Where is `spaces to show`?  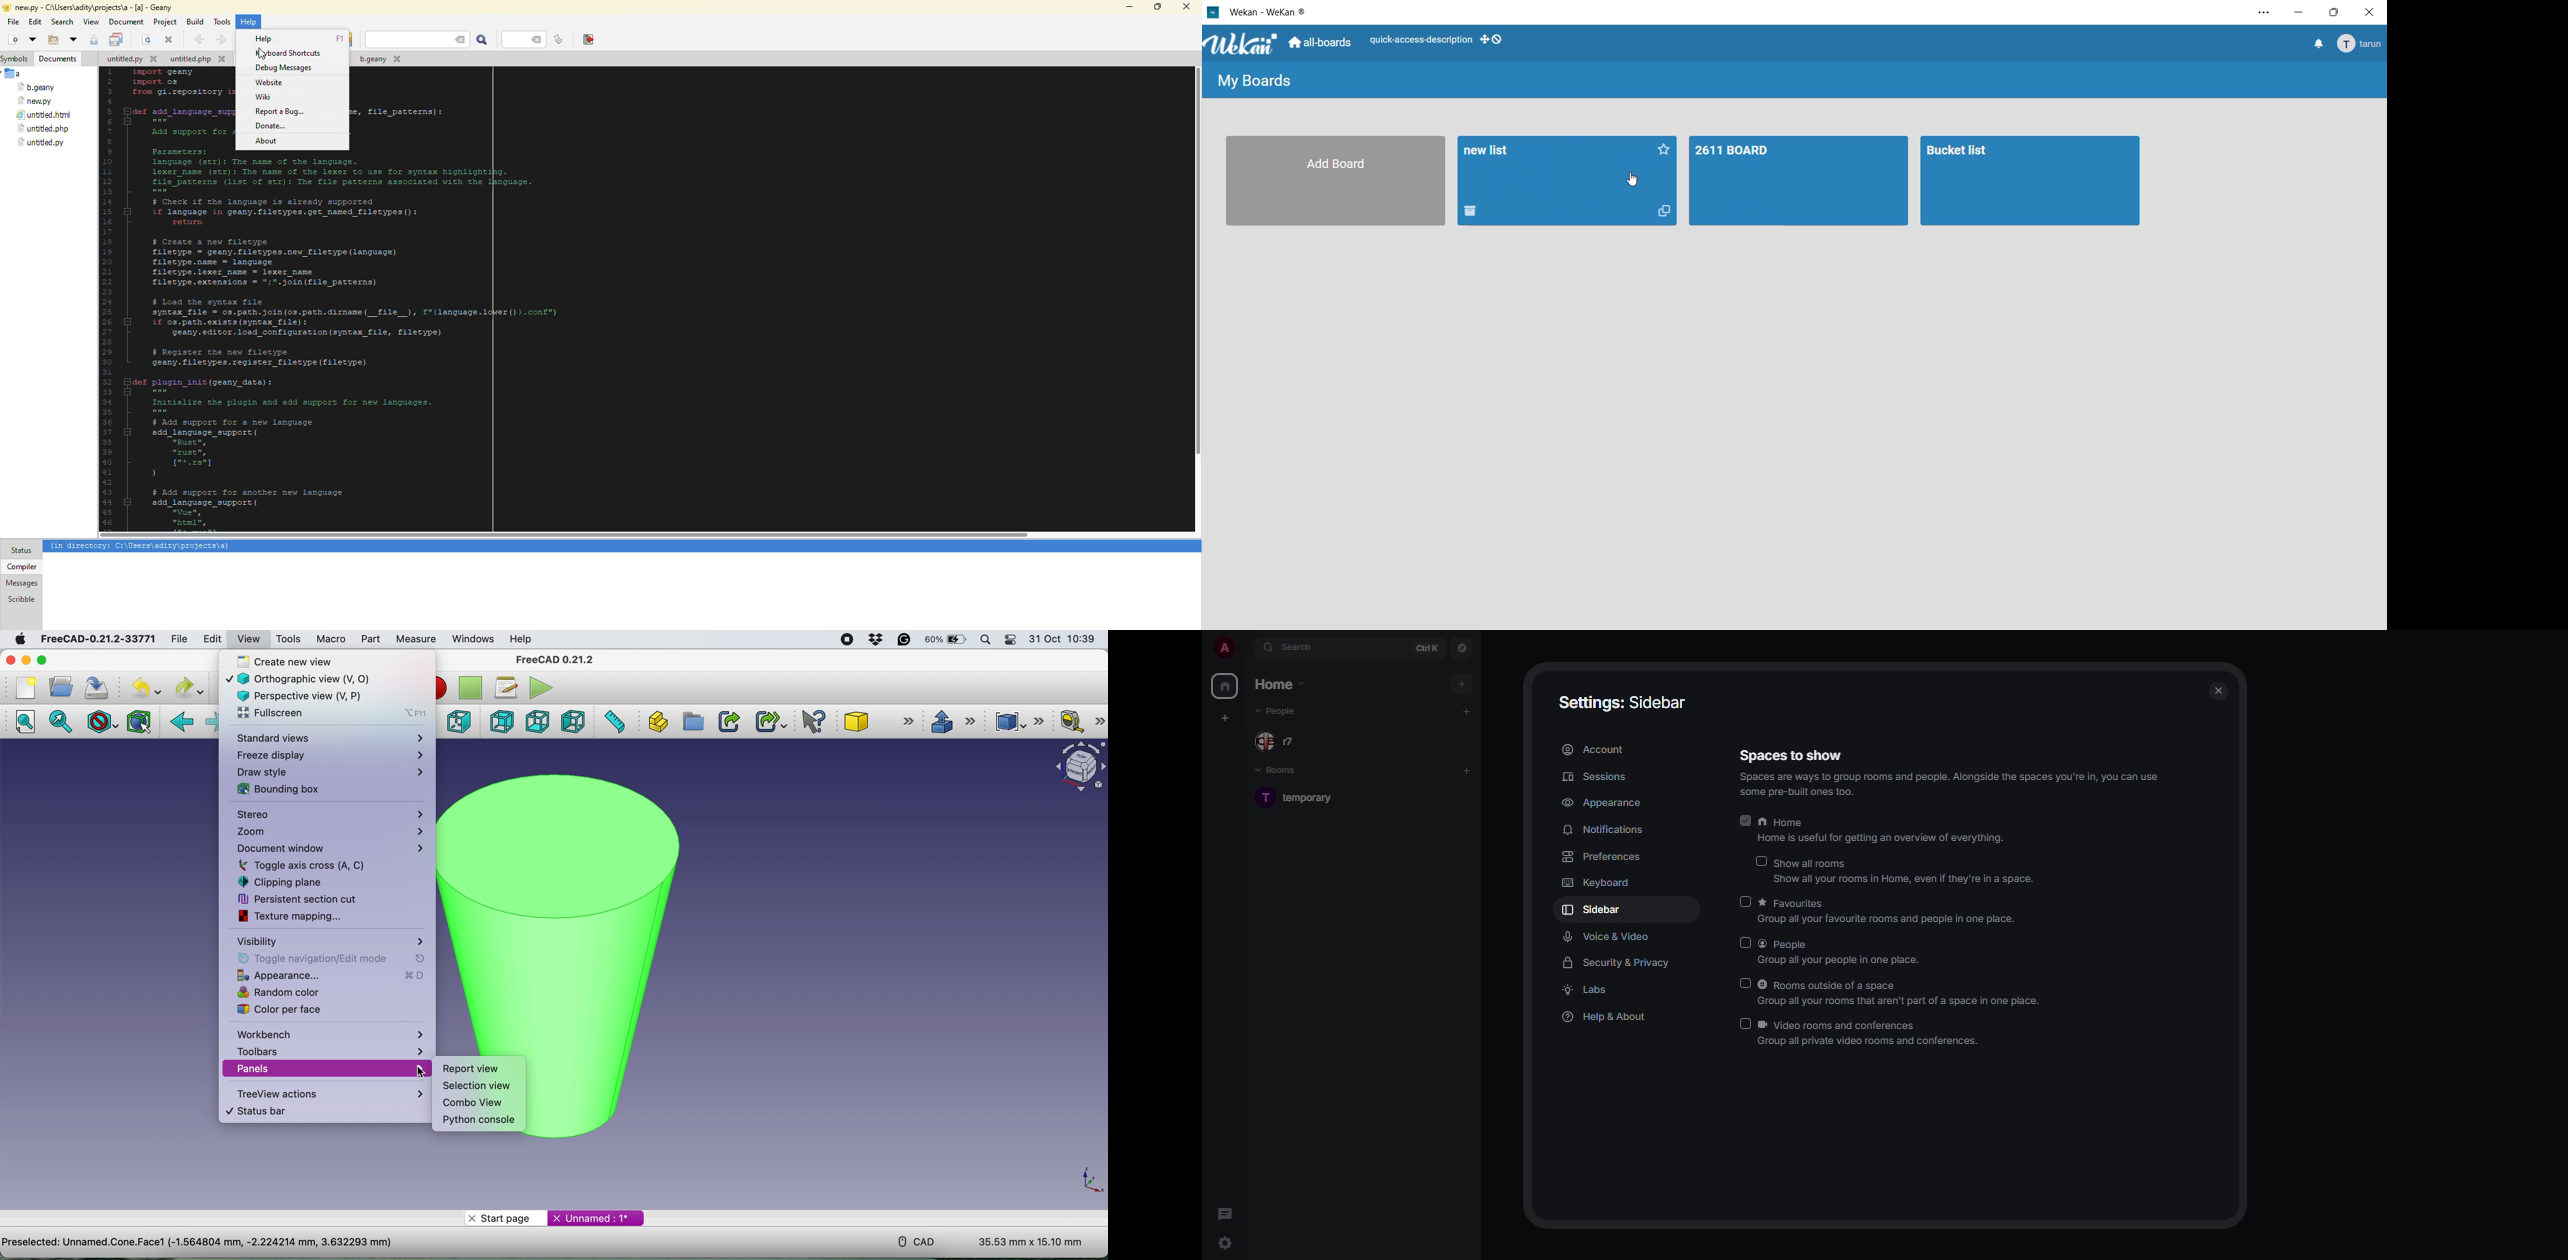 spaces to show is located at coordinates (1789, 755).